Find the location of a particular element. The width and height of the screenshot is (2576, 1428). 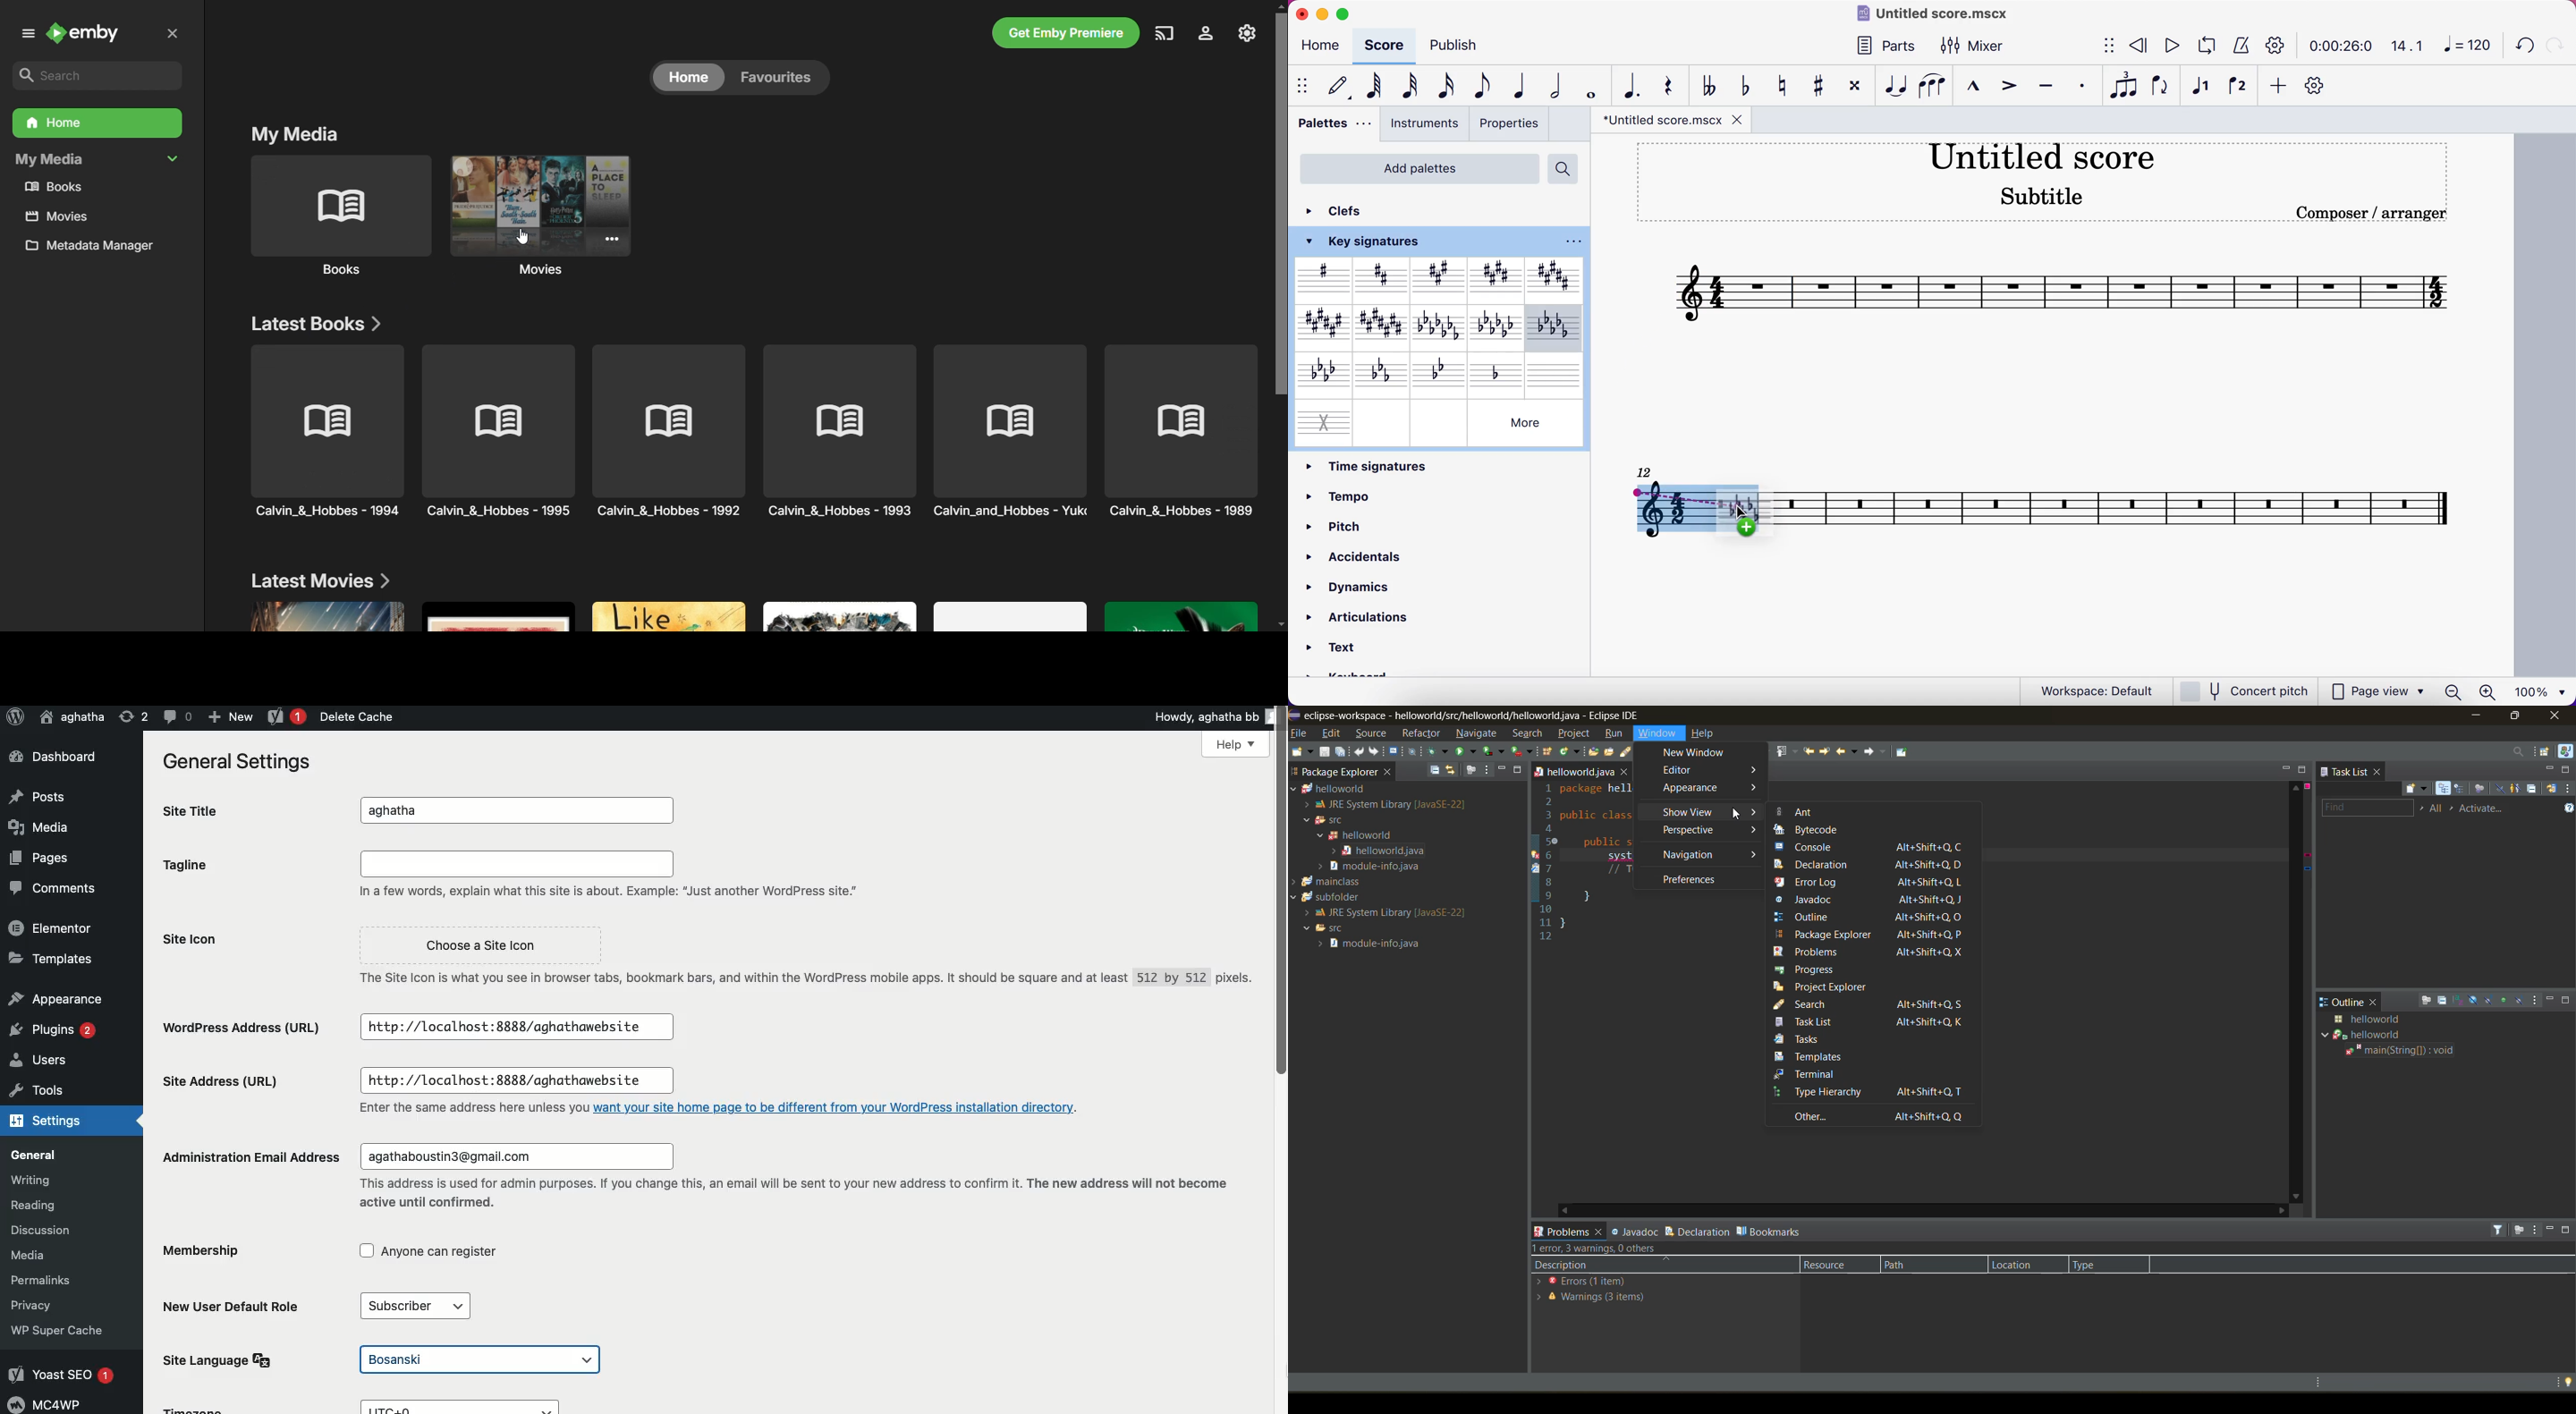

Choose a Site Icon is located at coordinates (478, 946).